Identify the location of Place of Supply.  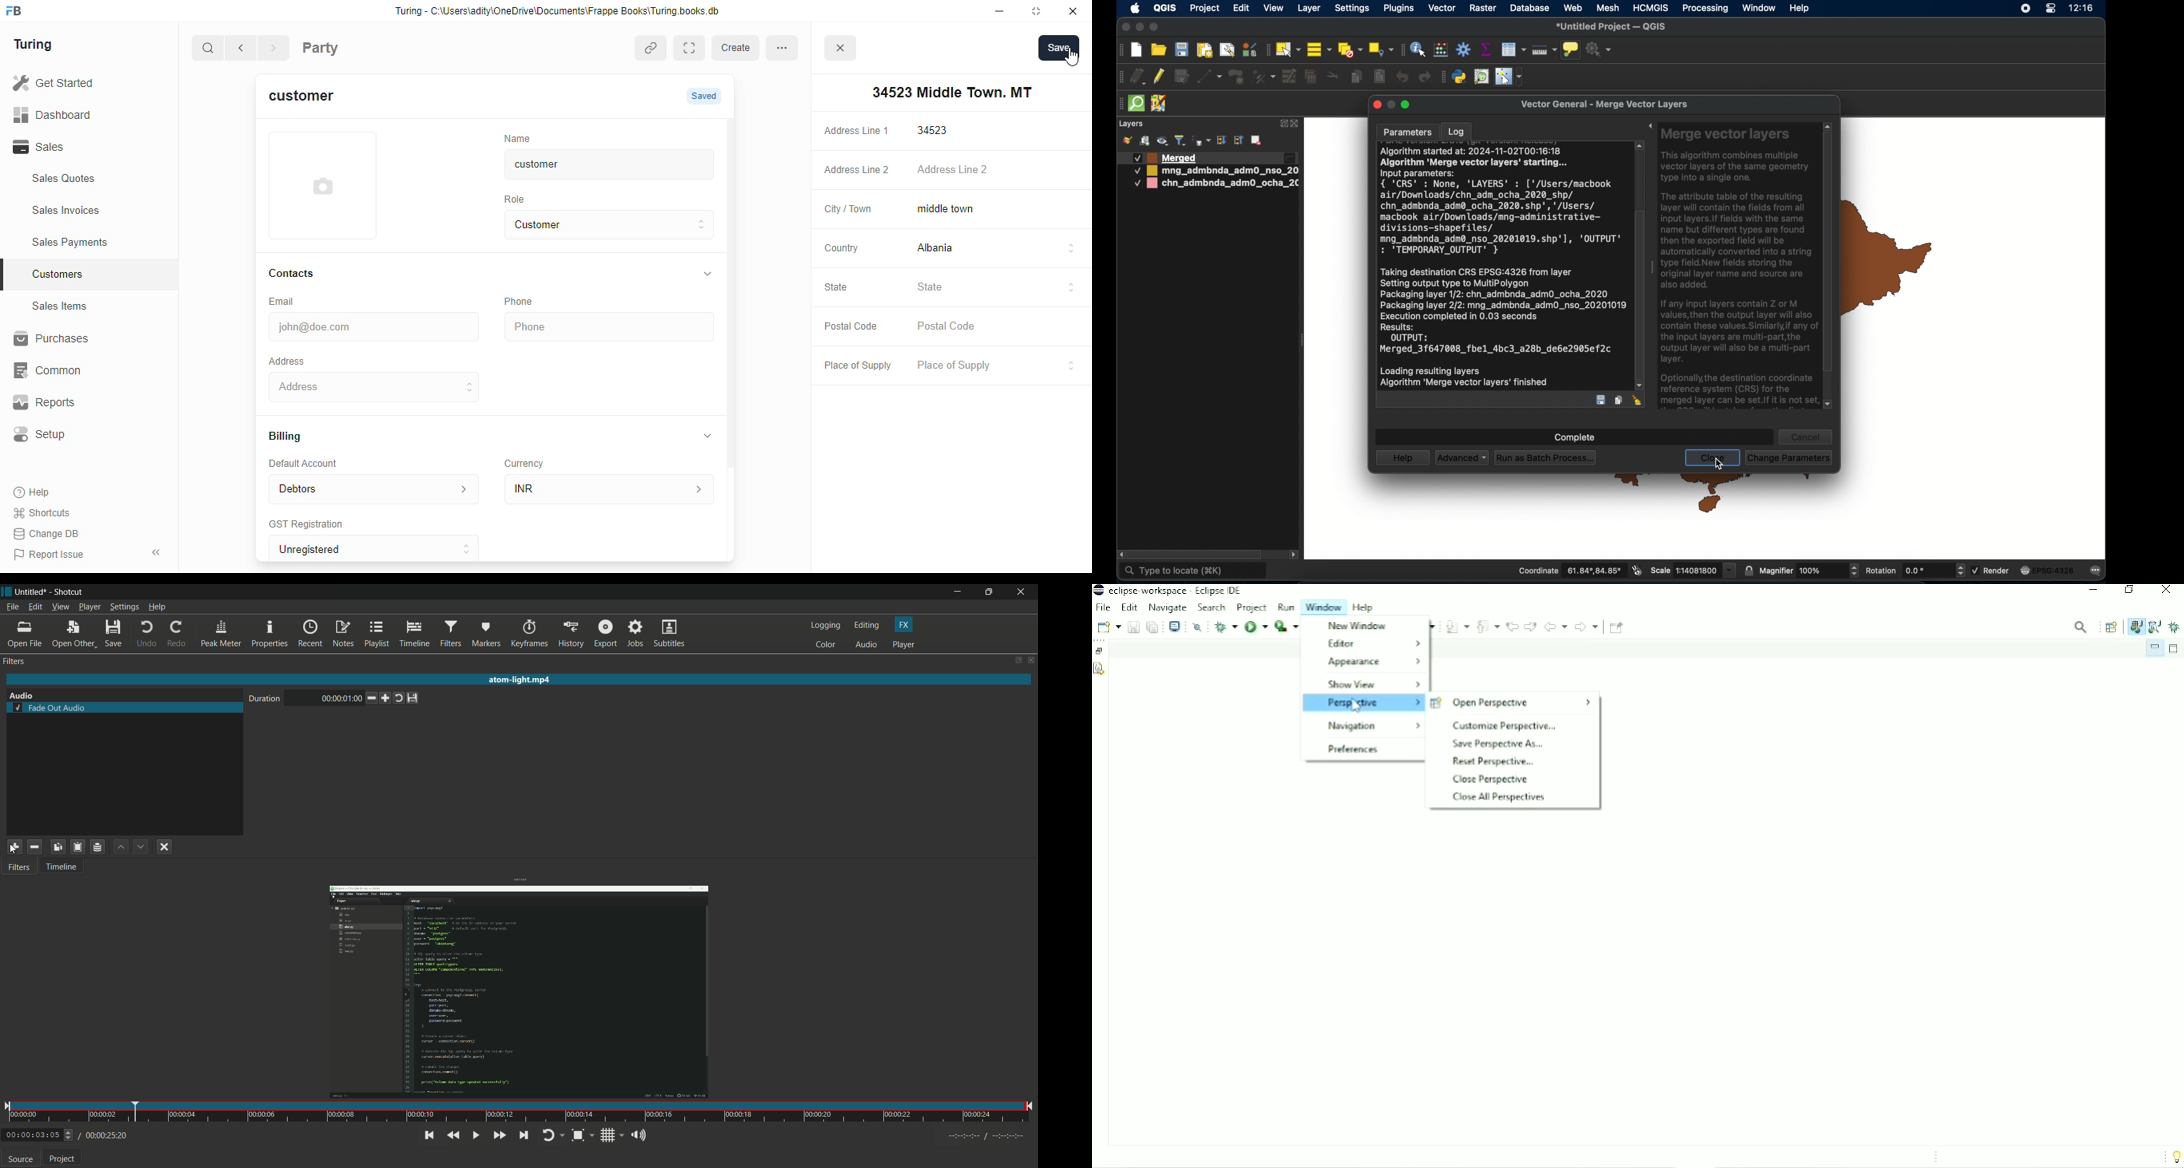
(994, 367).